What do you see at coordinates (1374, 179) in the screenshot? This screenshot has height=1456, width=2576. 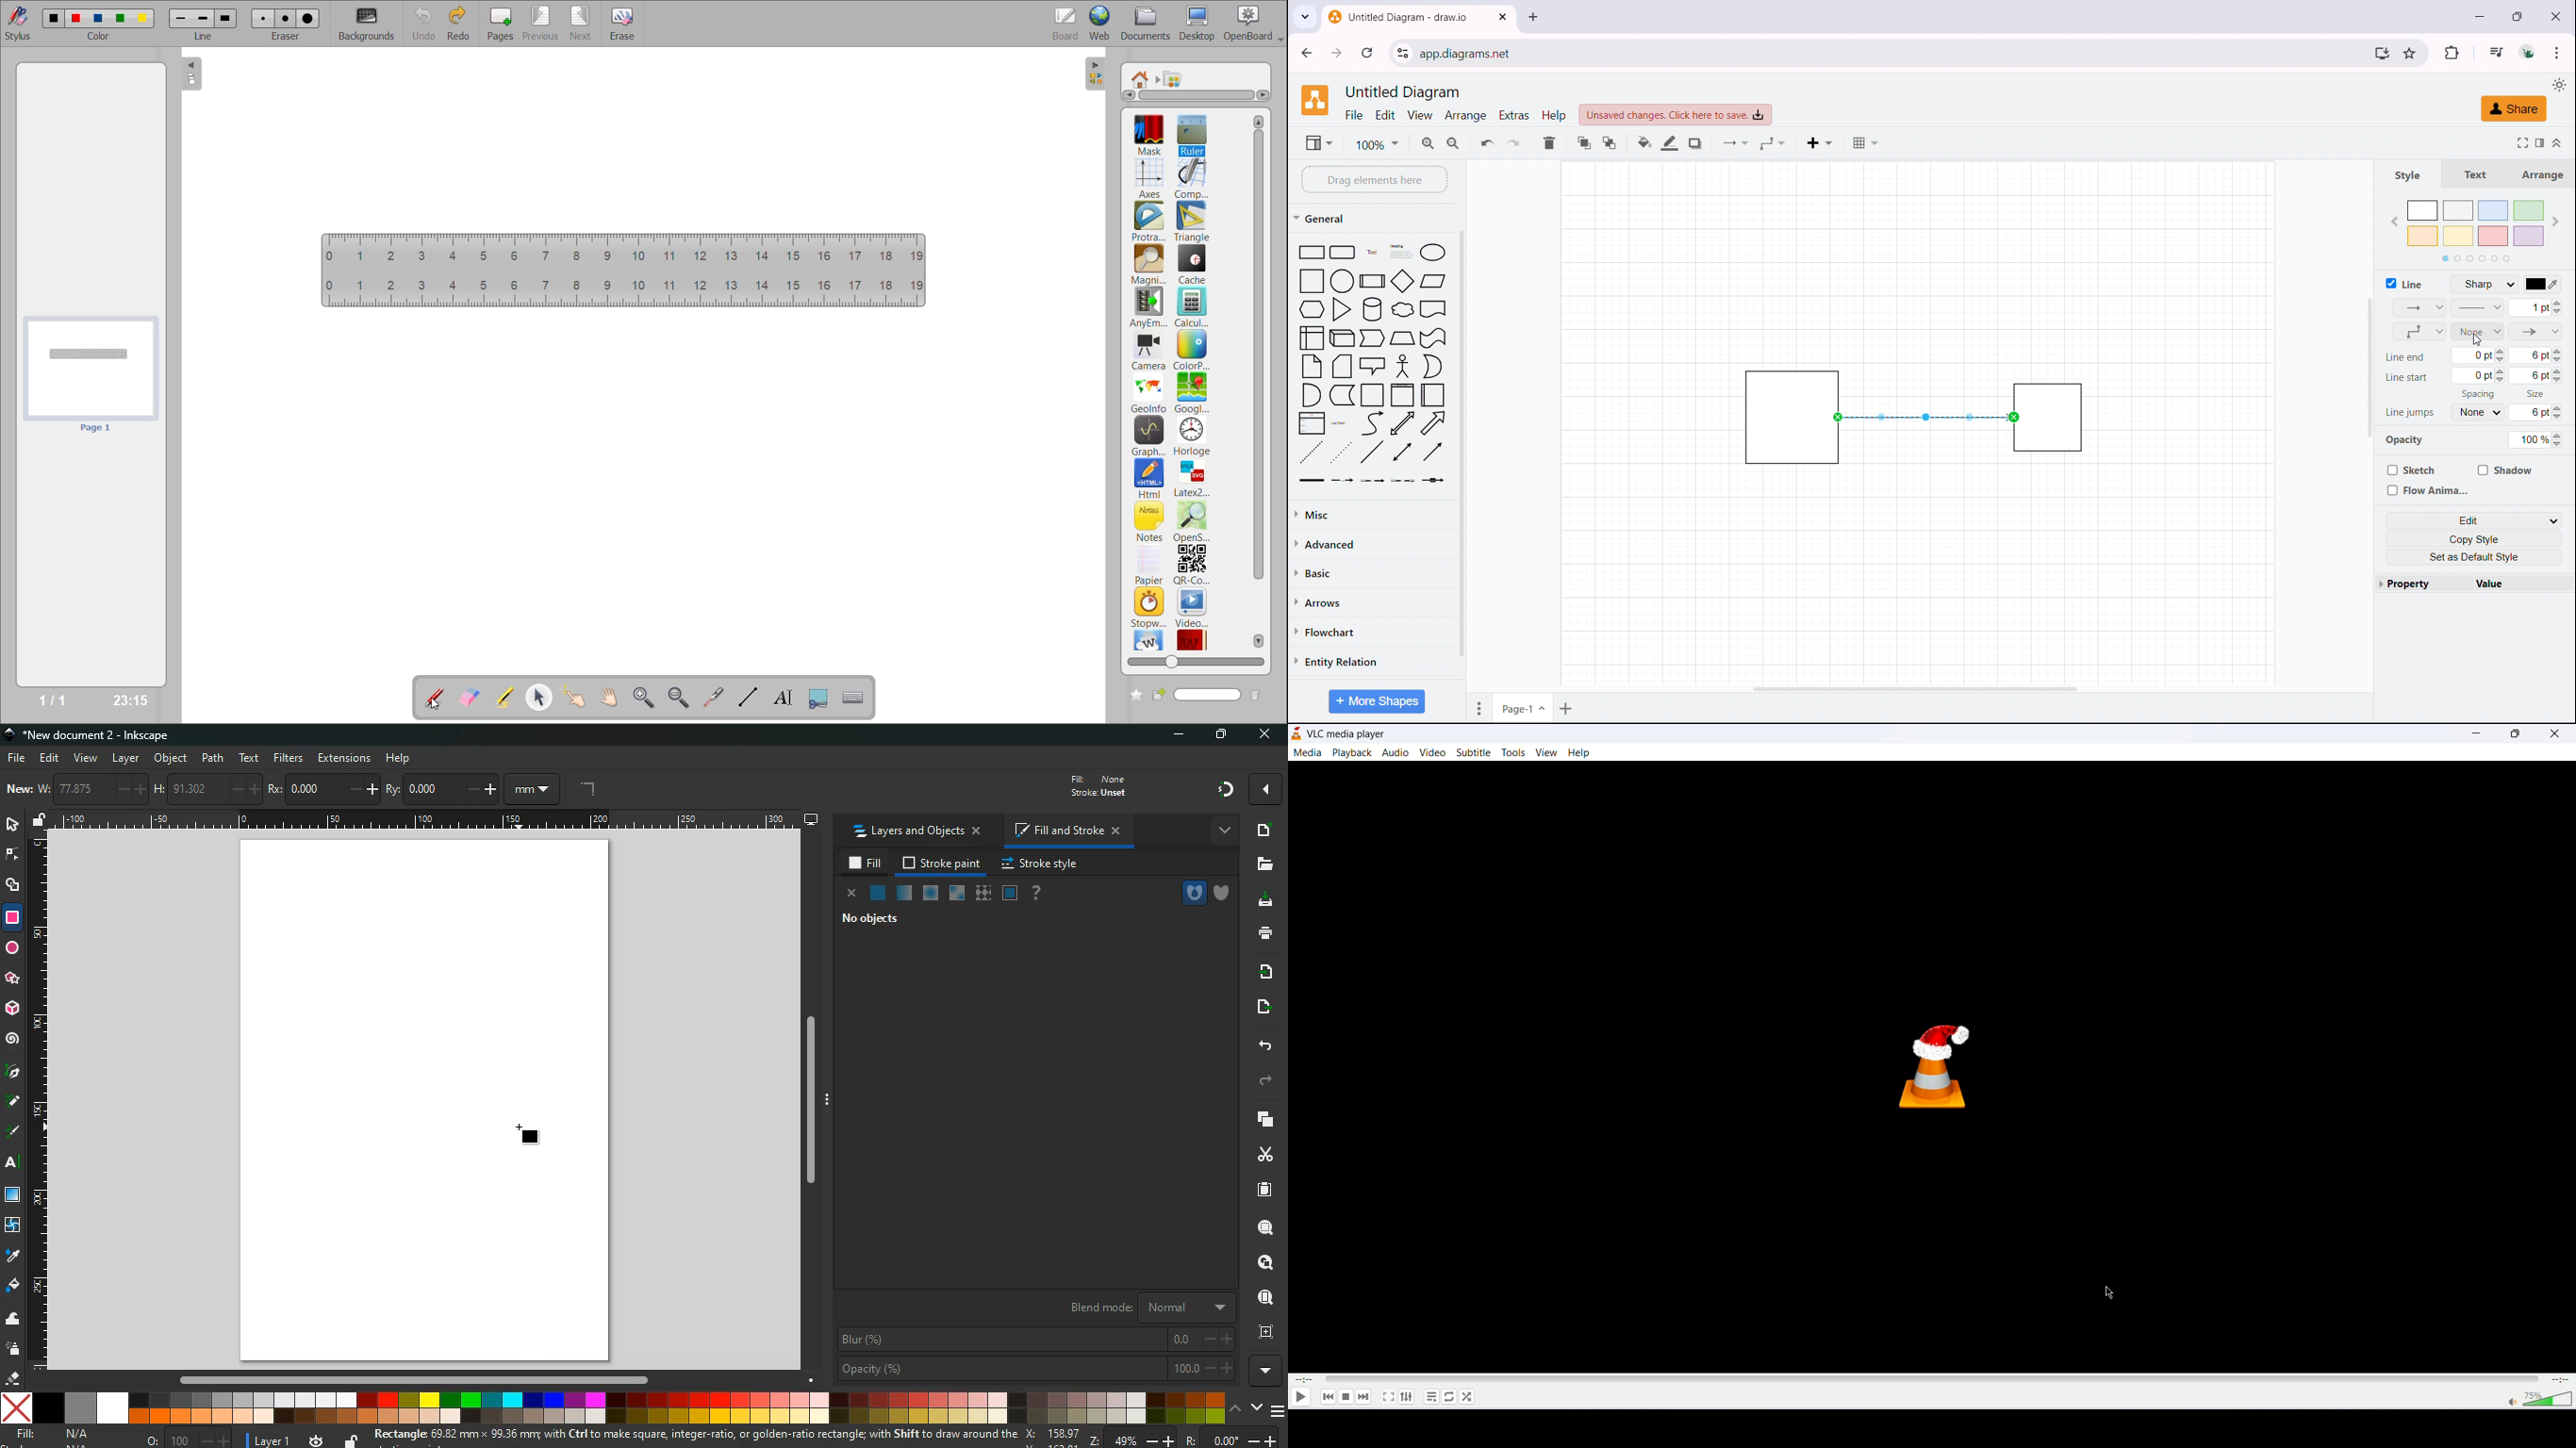 I see `drag elements here` at bounding box center [1374, 179].